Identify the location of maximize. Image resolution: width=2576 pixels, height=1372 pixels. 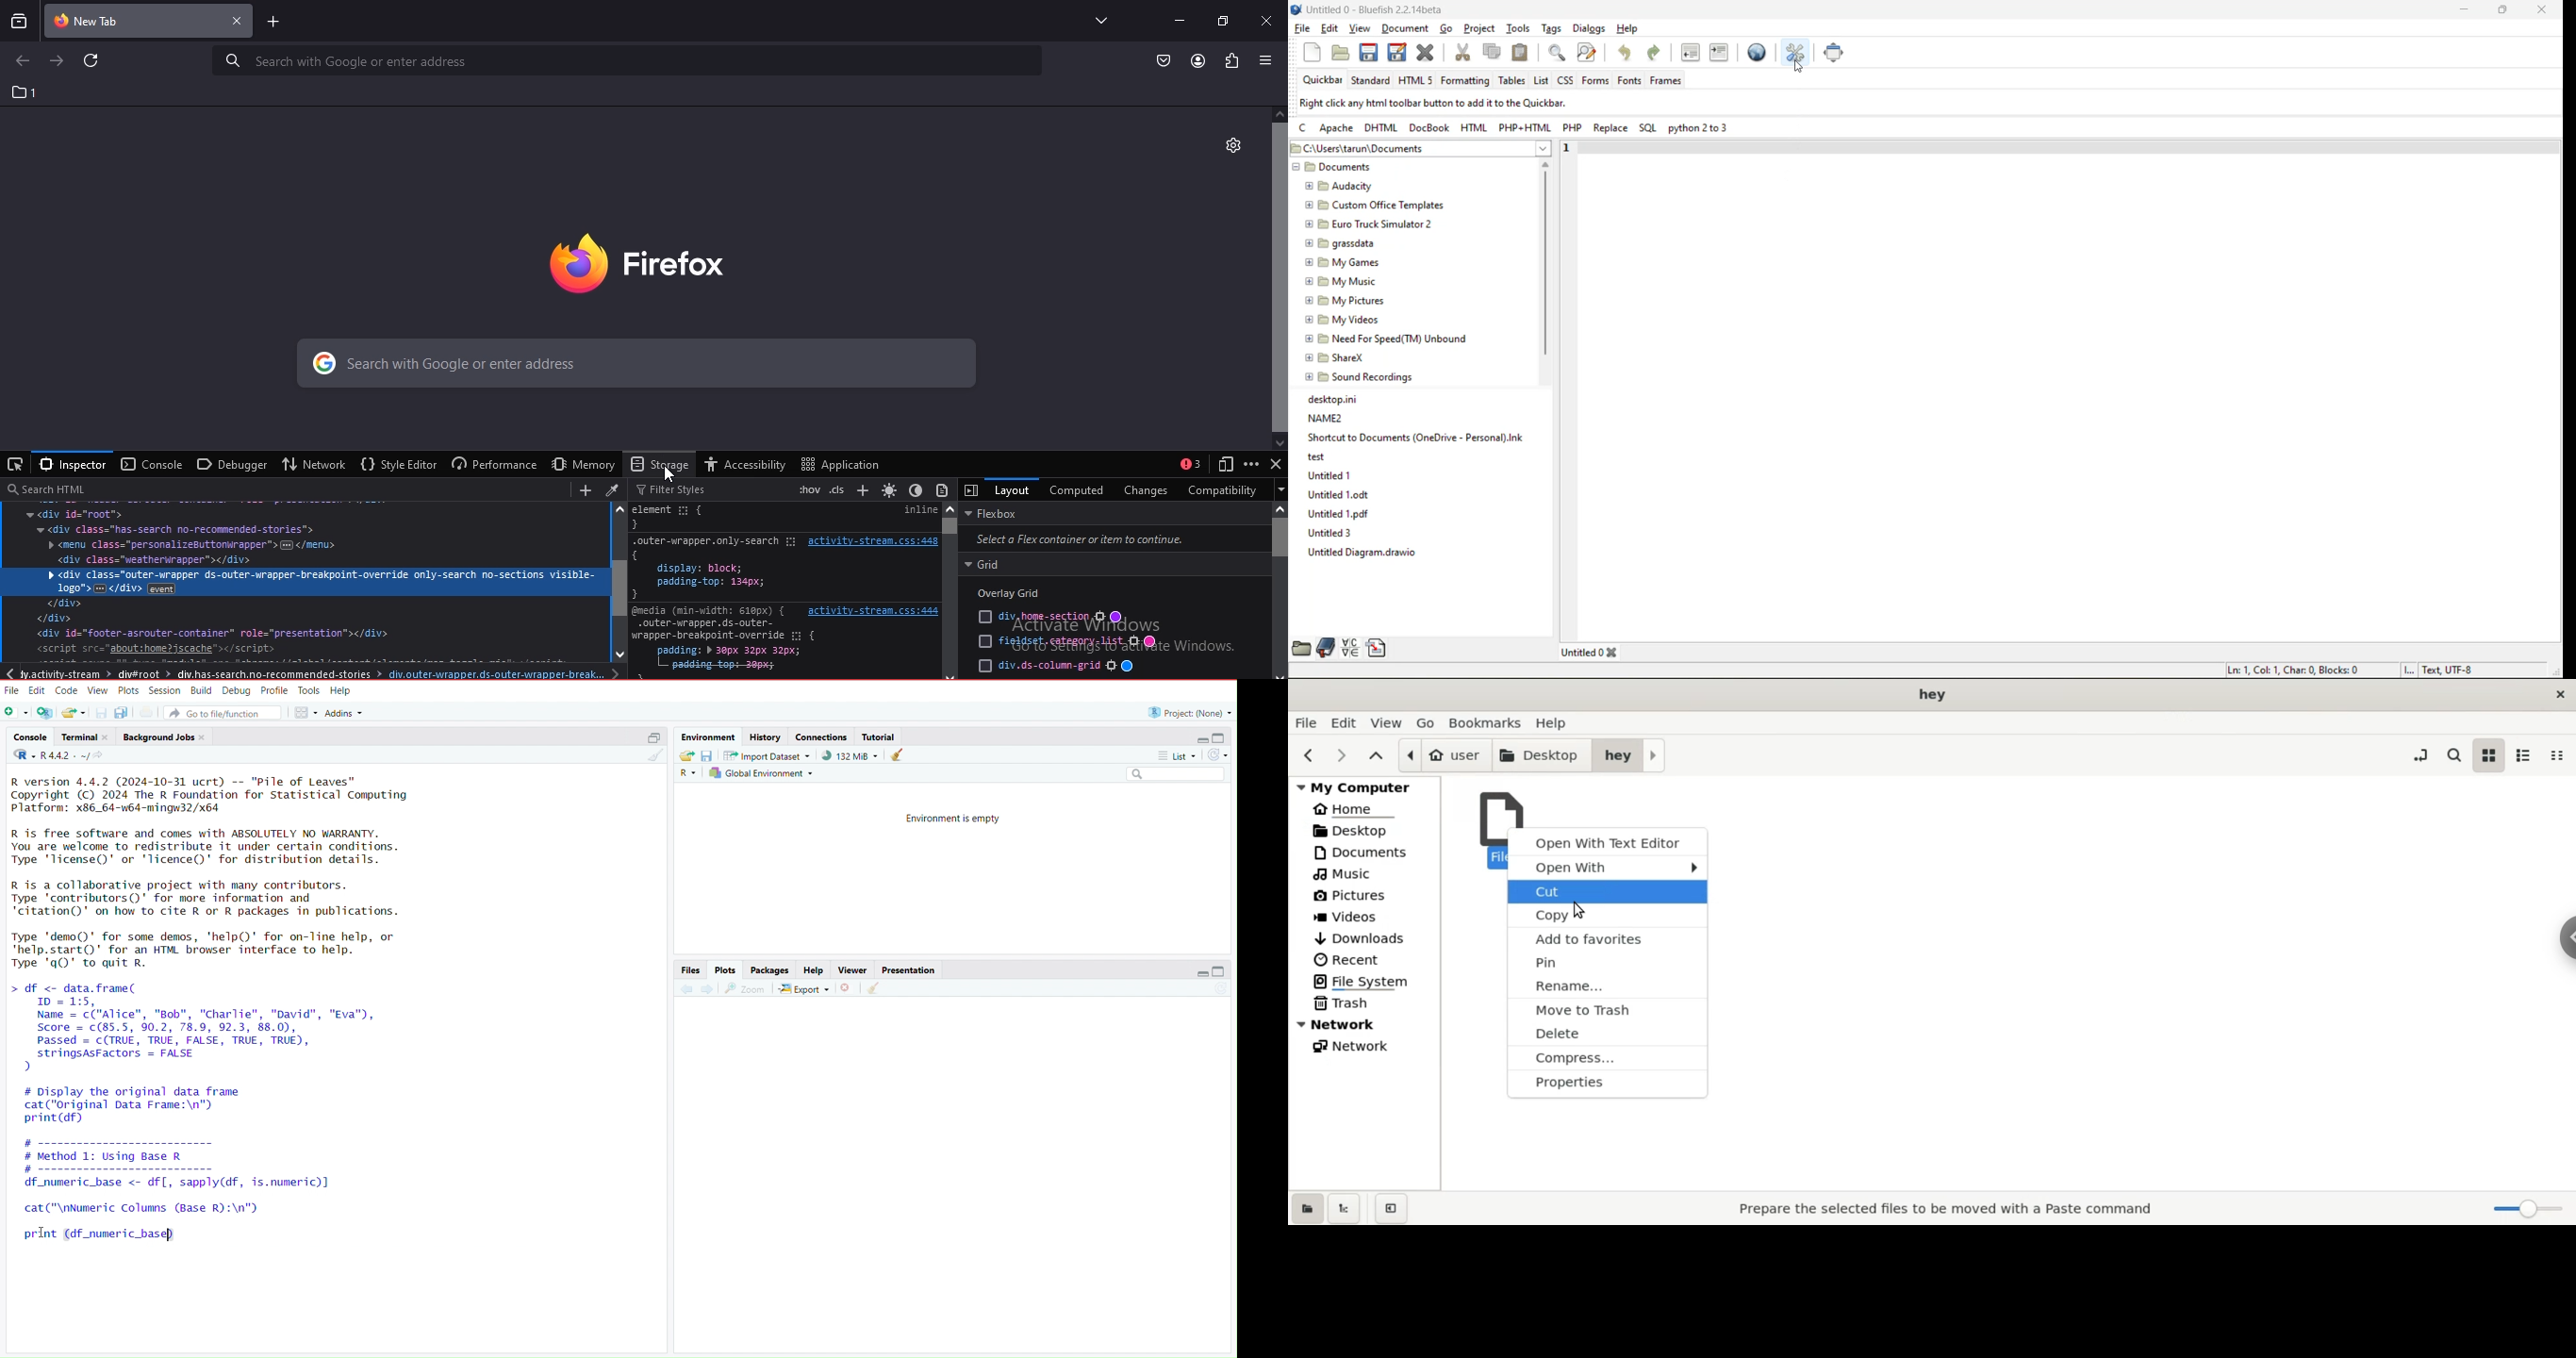
(1226, 971).